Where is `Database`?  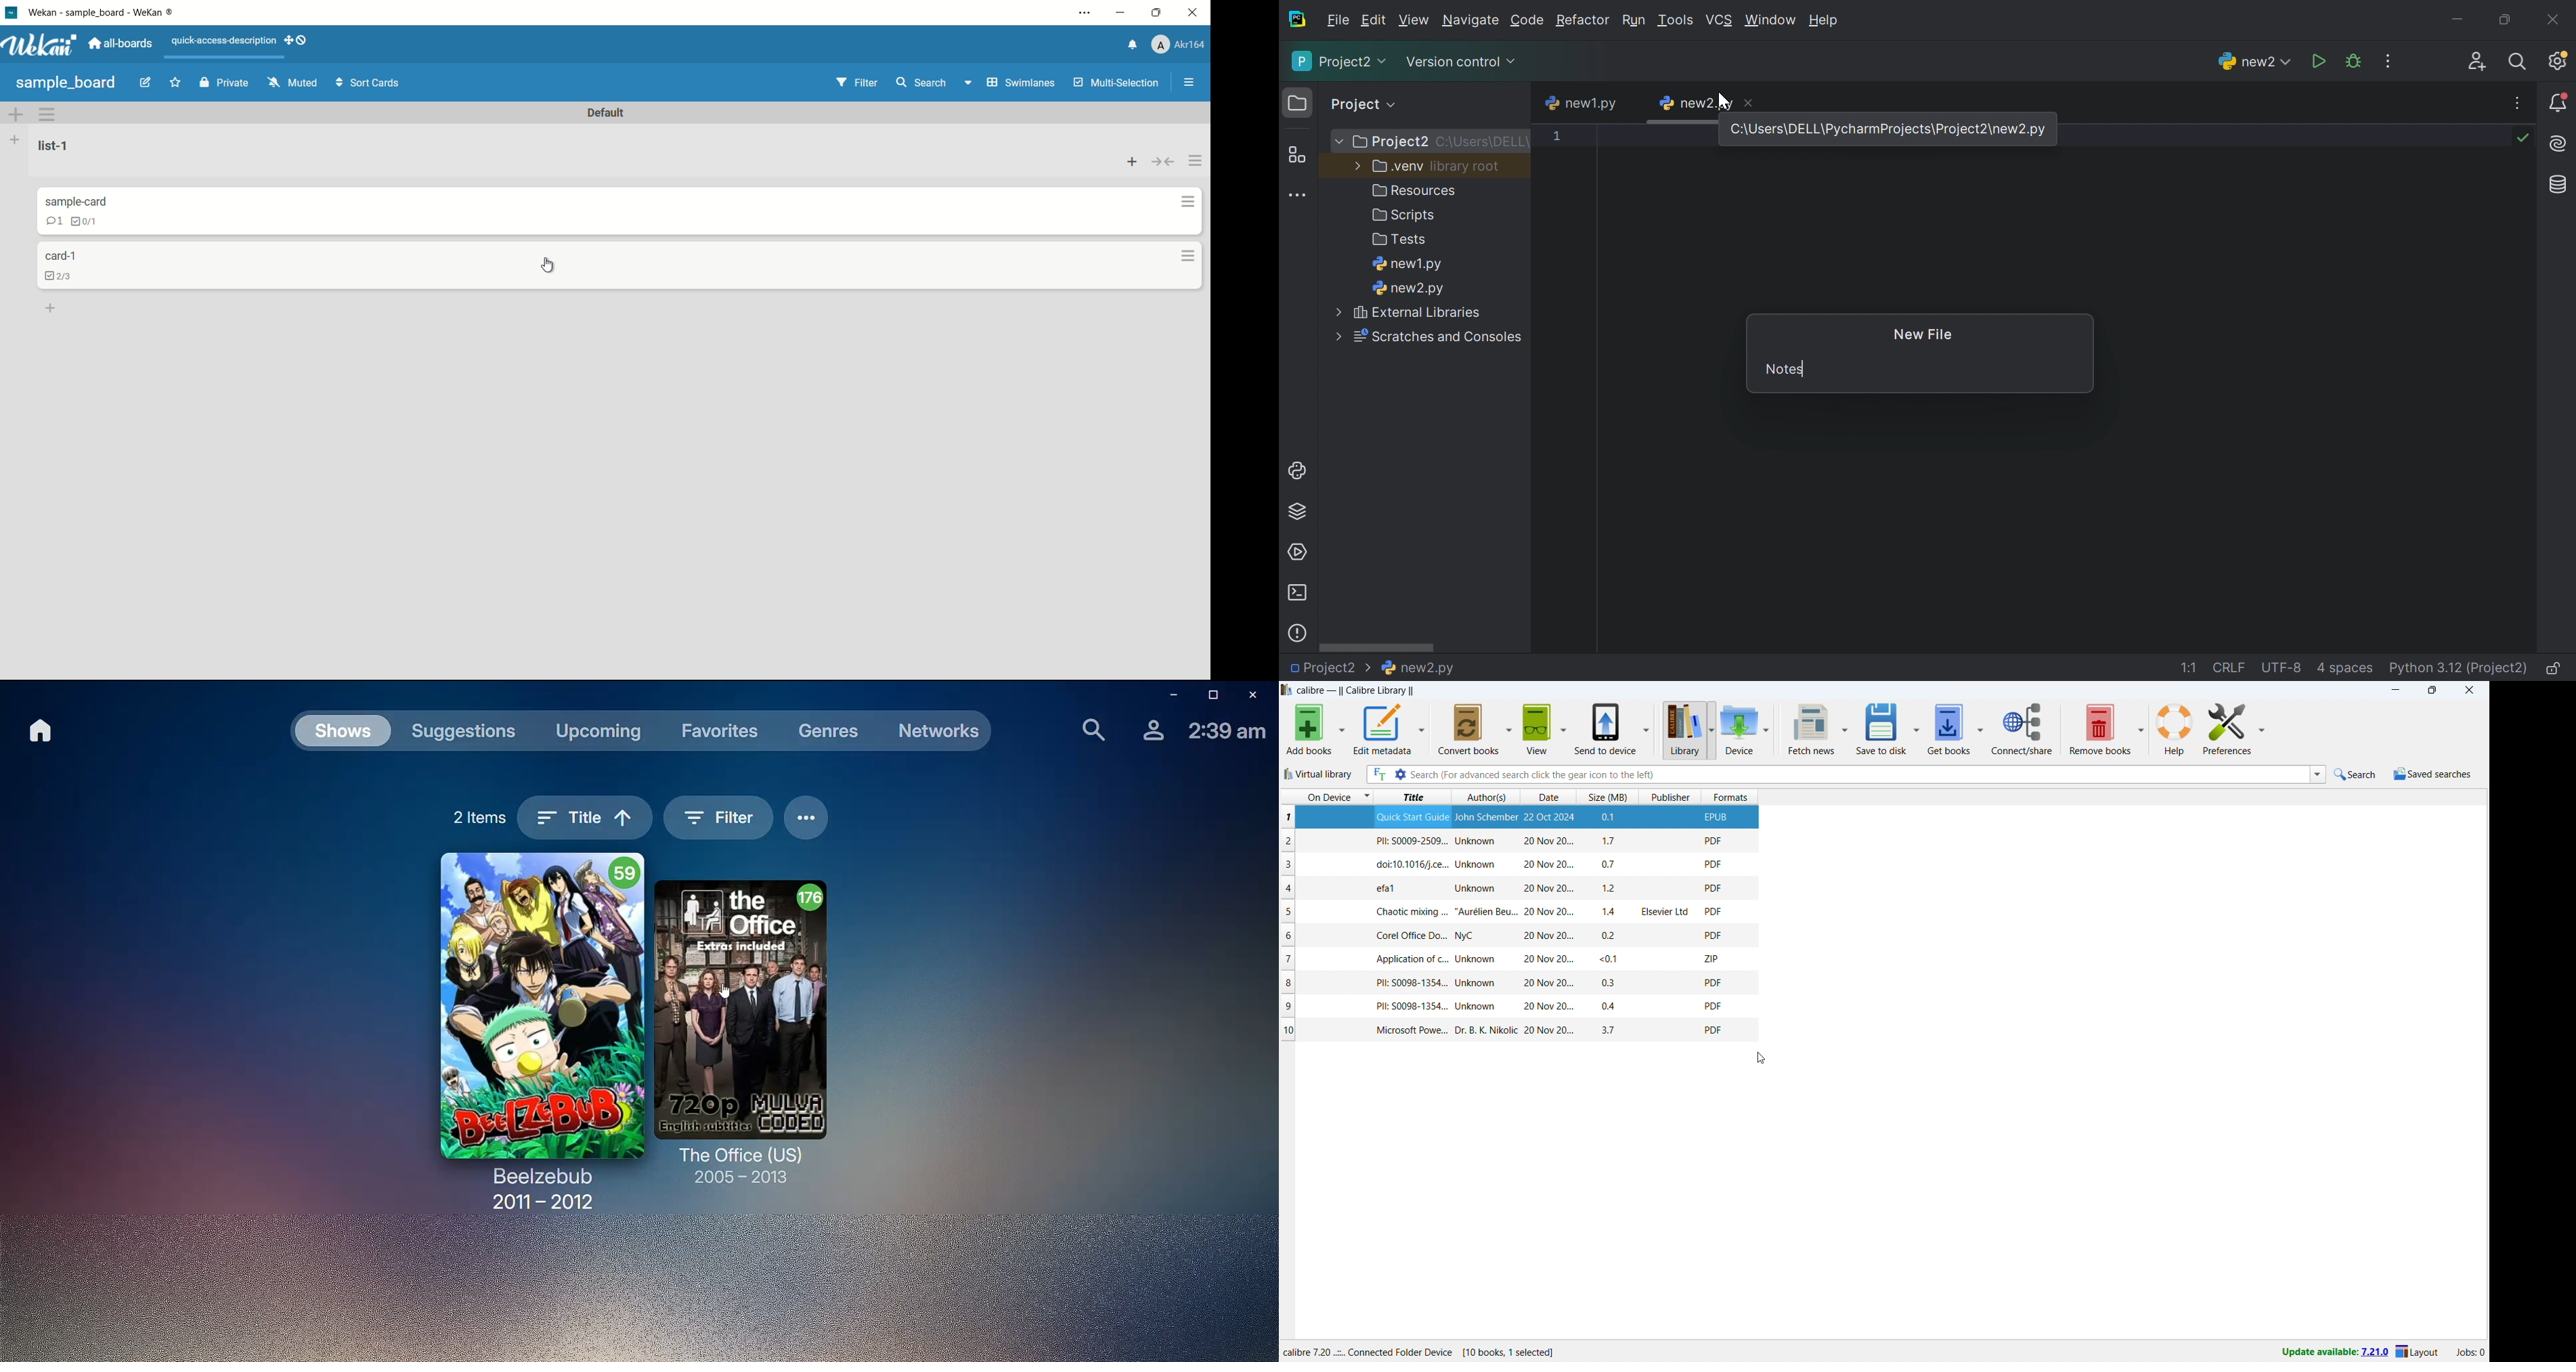
Database is located at coordinates (2556, 184).